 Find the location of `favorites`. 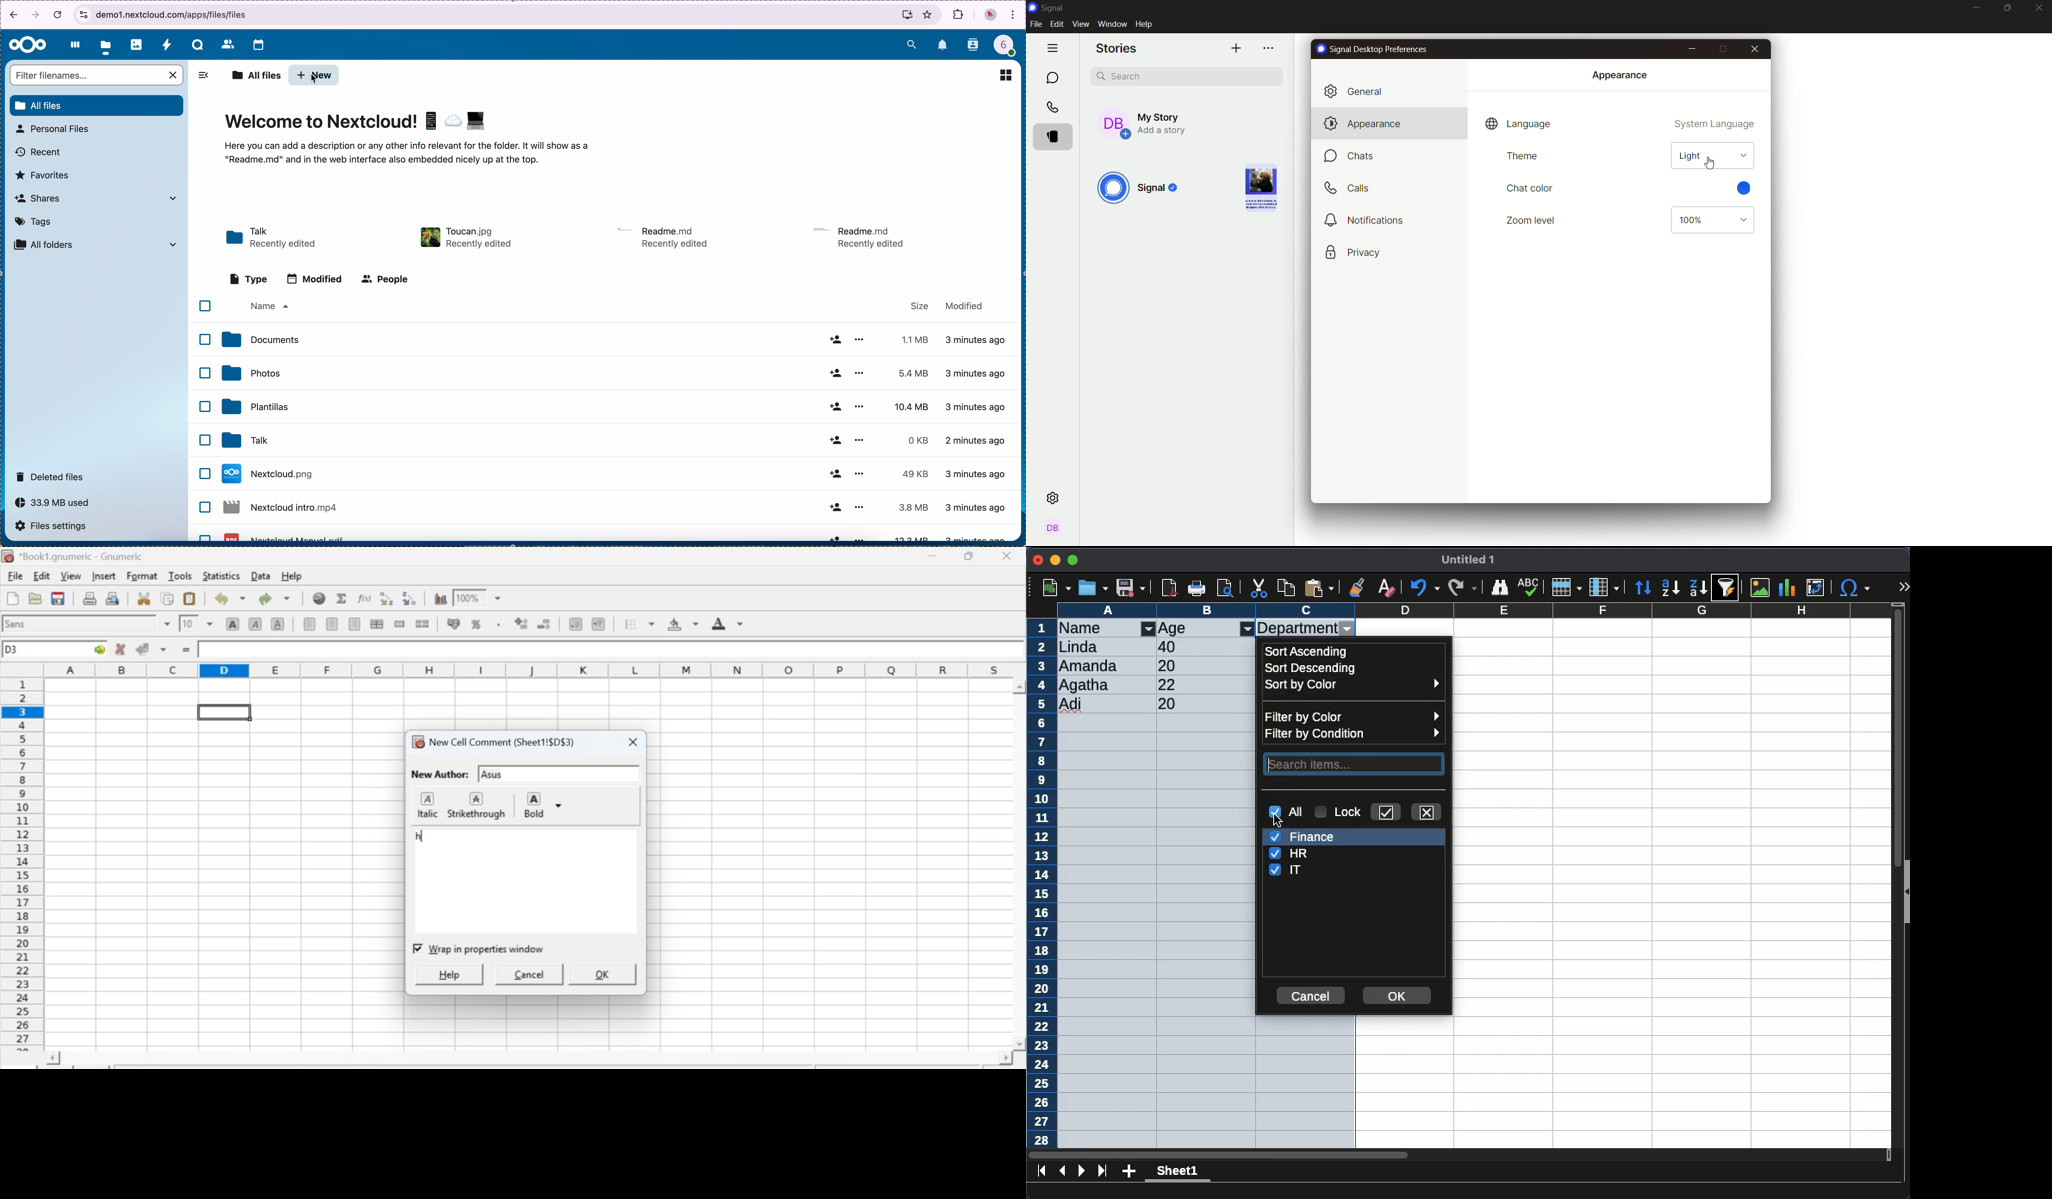

favorites is located at coordinates (928, 14).